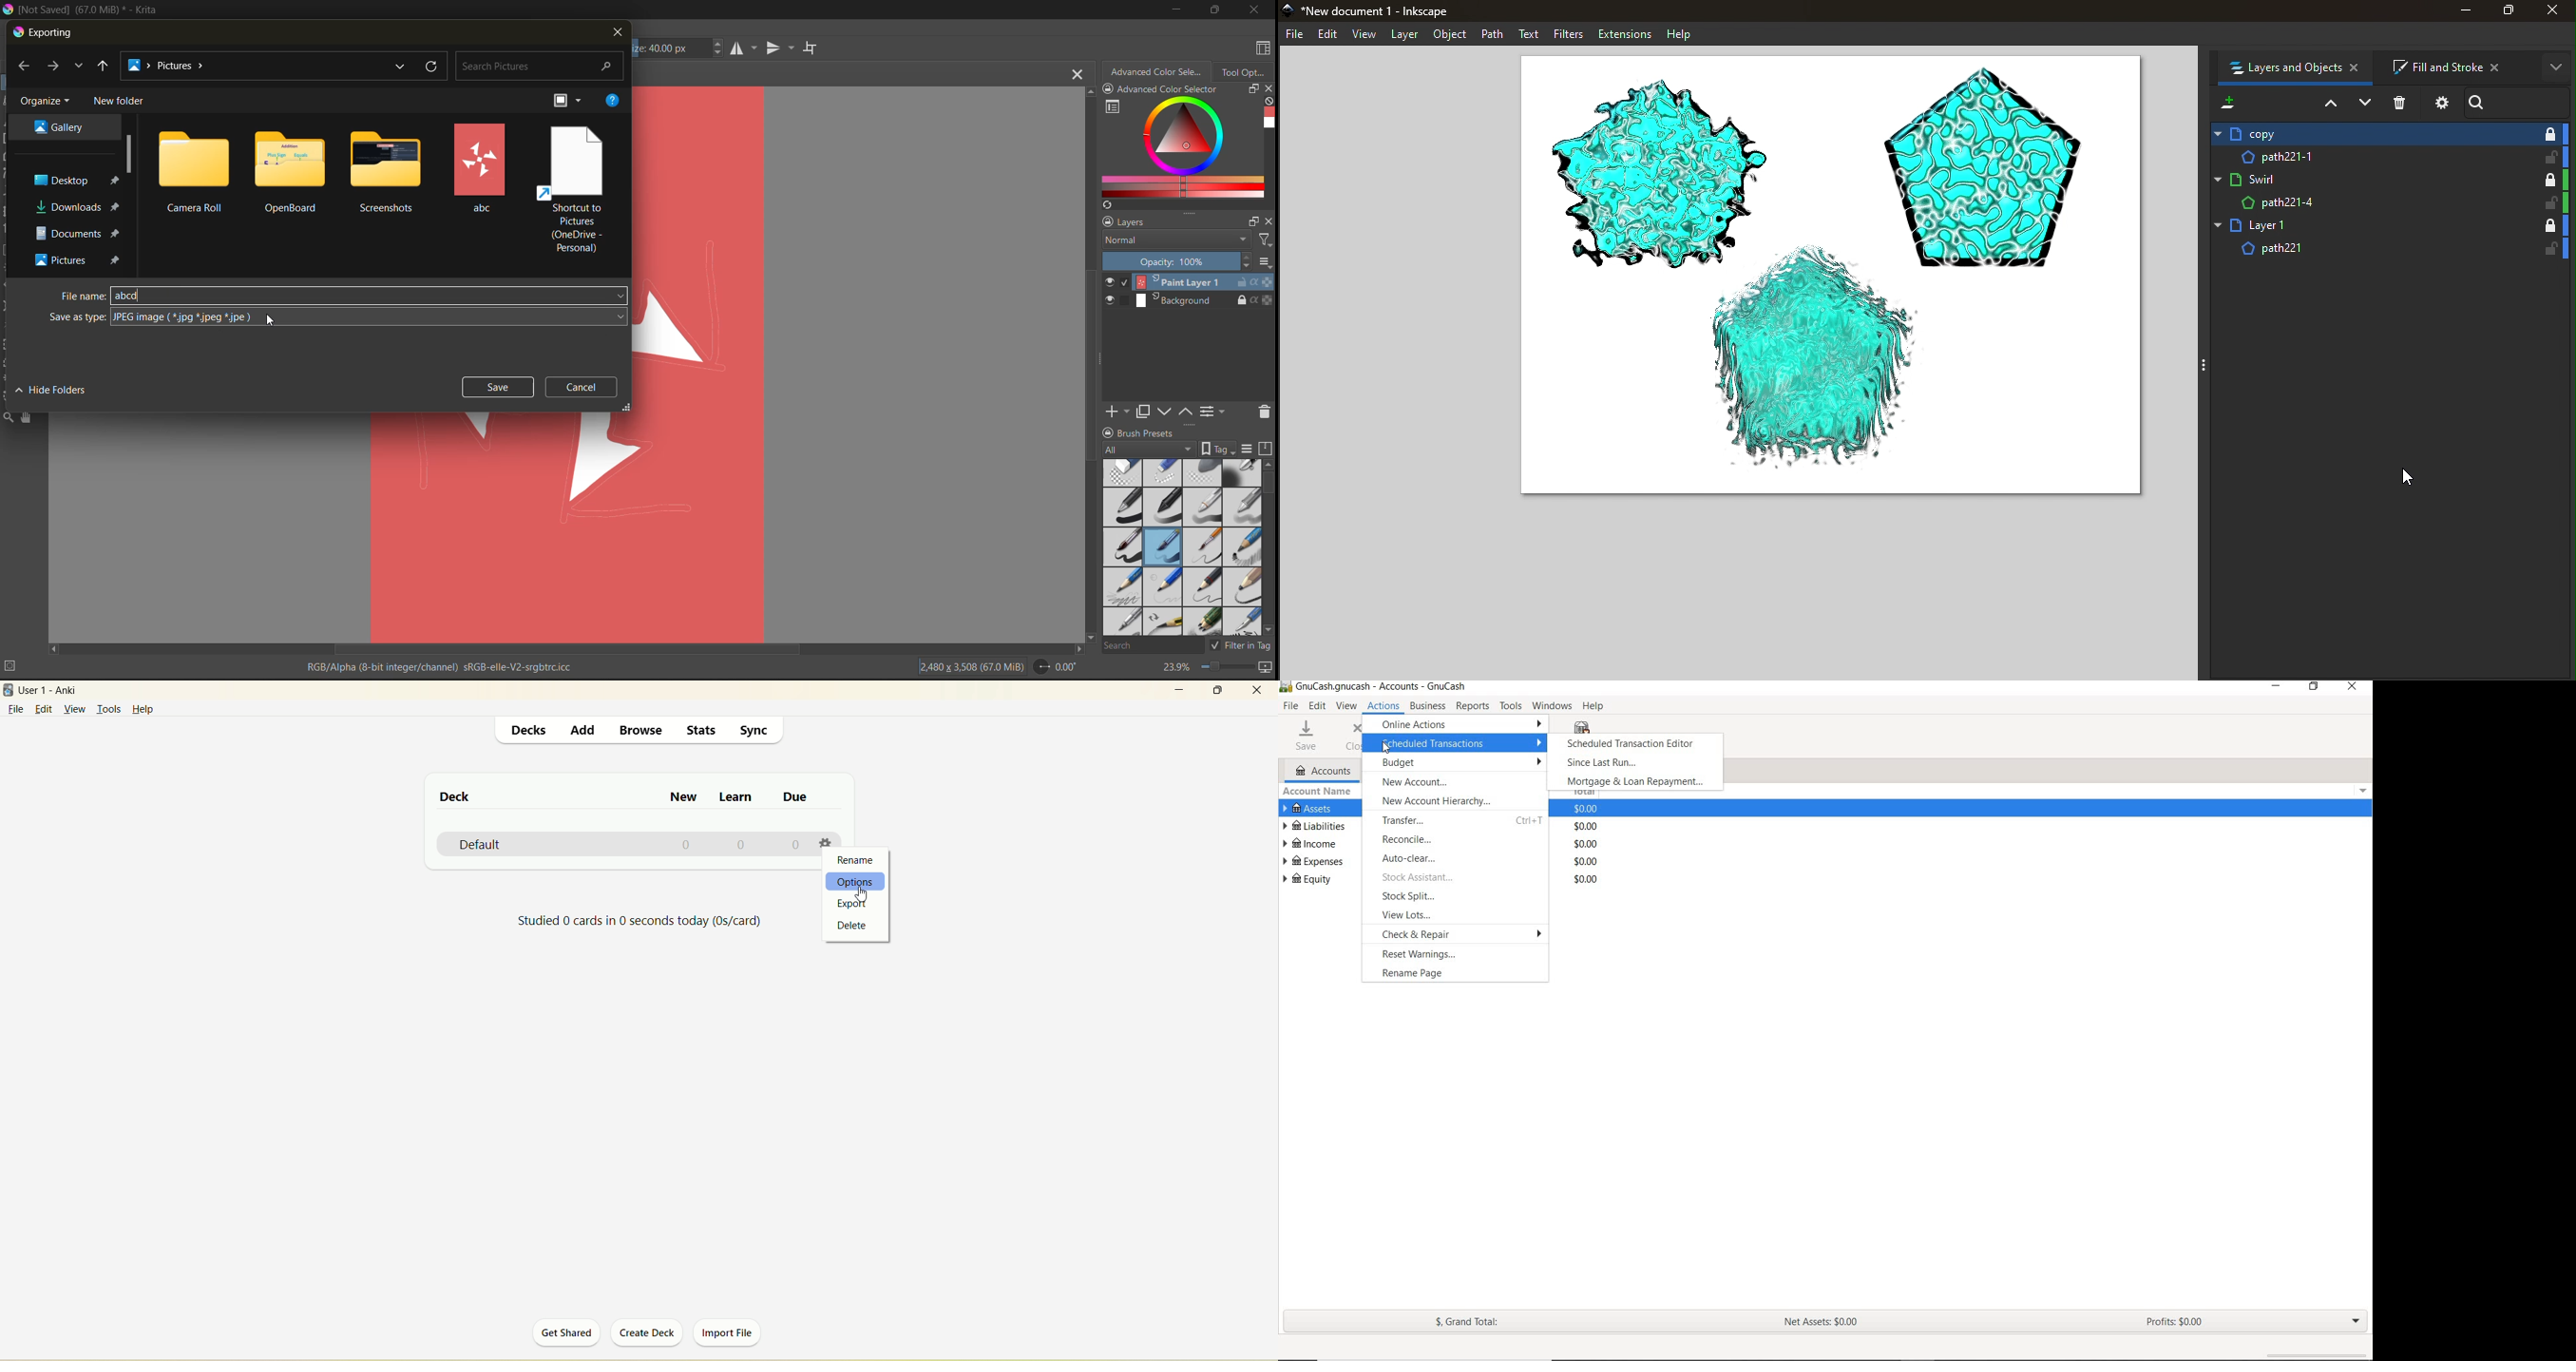  What do you see at coordinates (567, 101) in the screenshot?
I see `change view` at bounding box center [567, 101].